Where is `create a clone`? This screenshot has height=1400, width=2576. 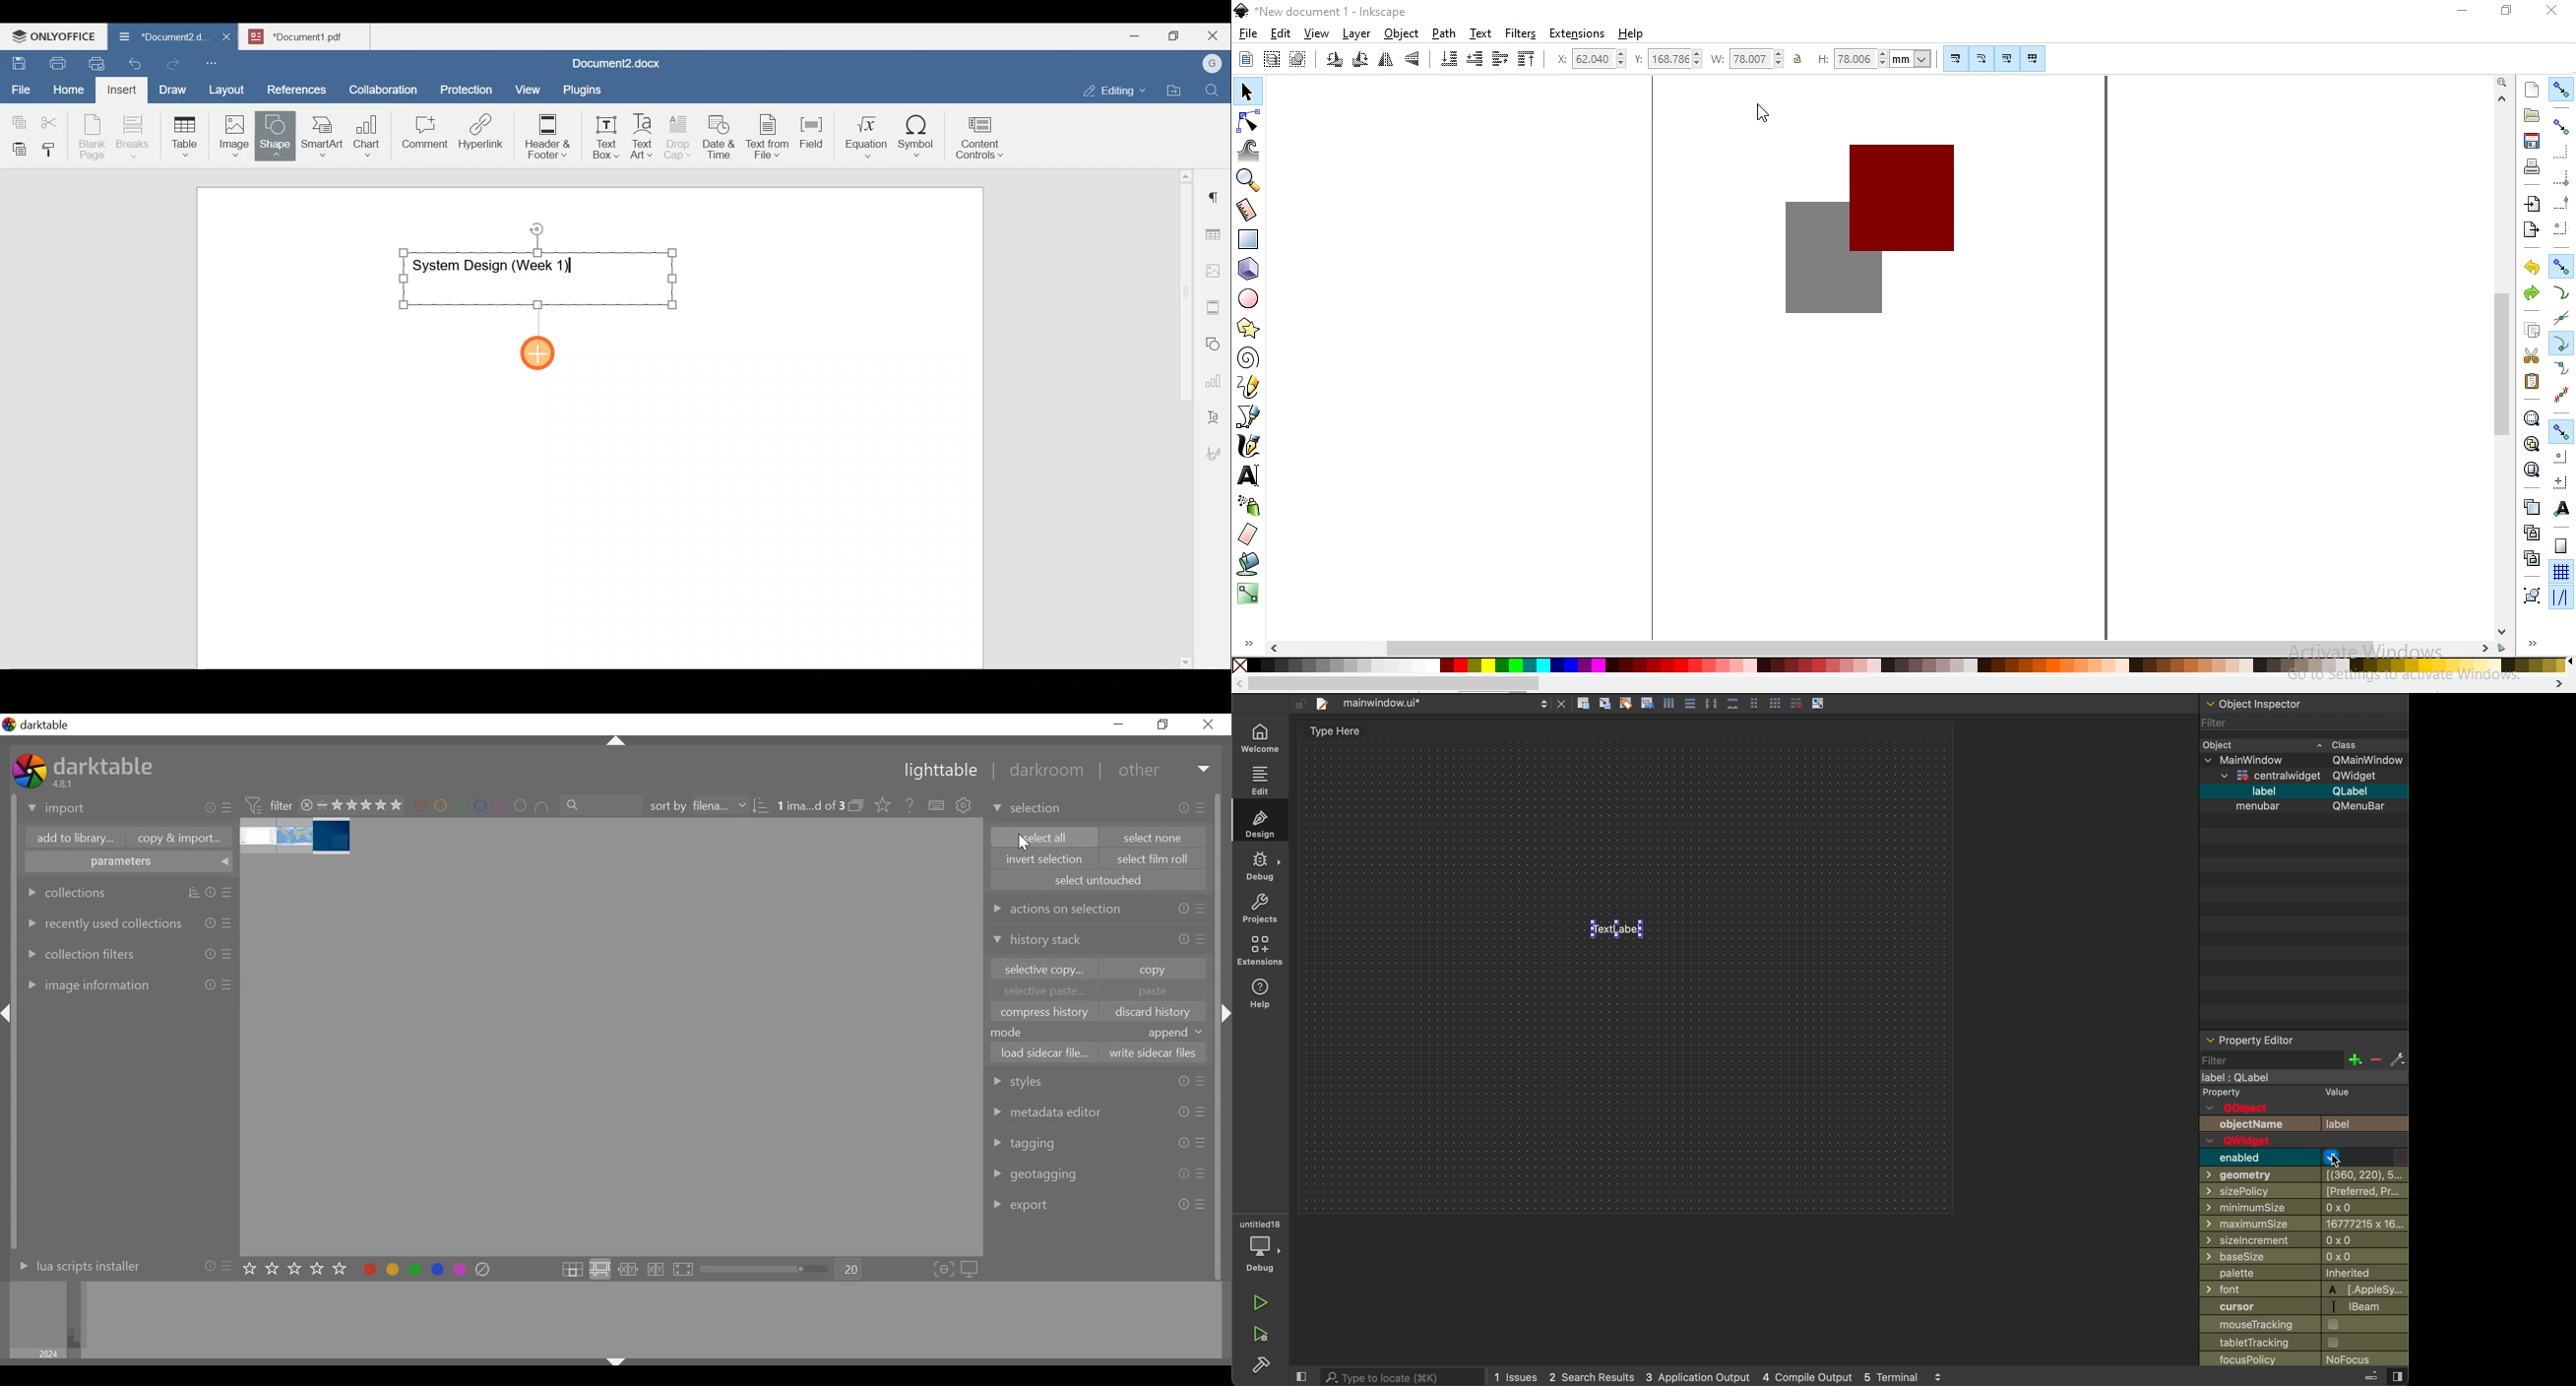 create a clone is located at coordinates (2531, 533).